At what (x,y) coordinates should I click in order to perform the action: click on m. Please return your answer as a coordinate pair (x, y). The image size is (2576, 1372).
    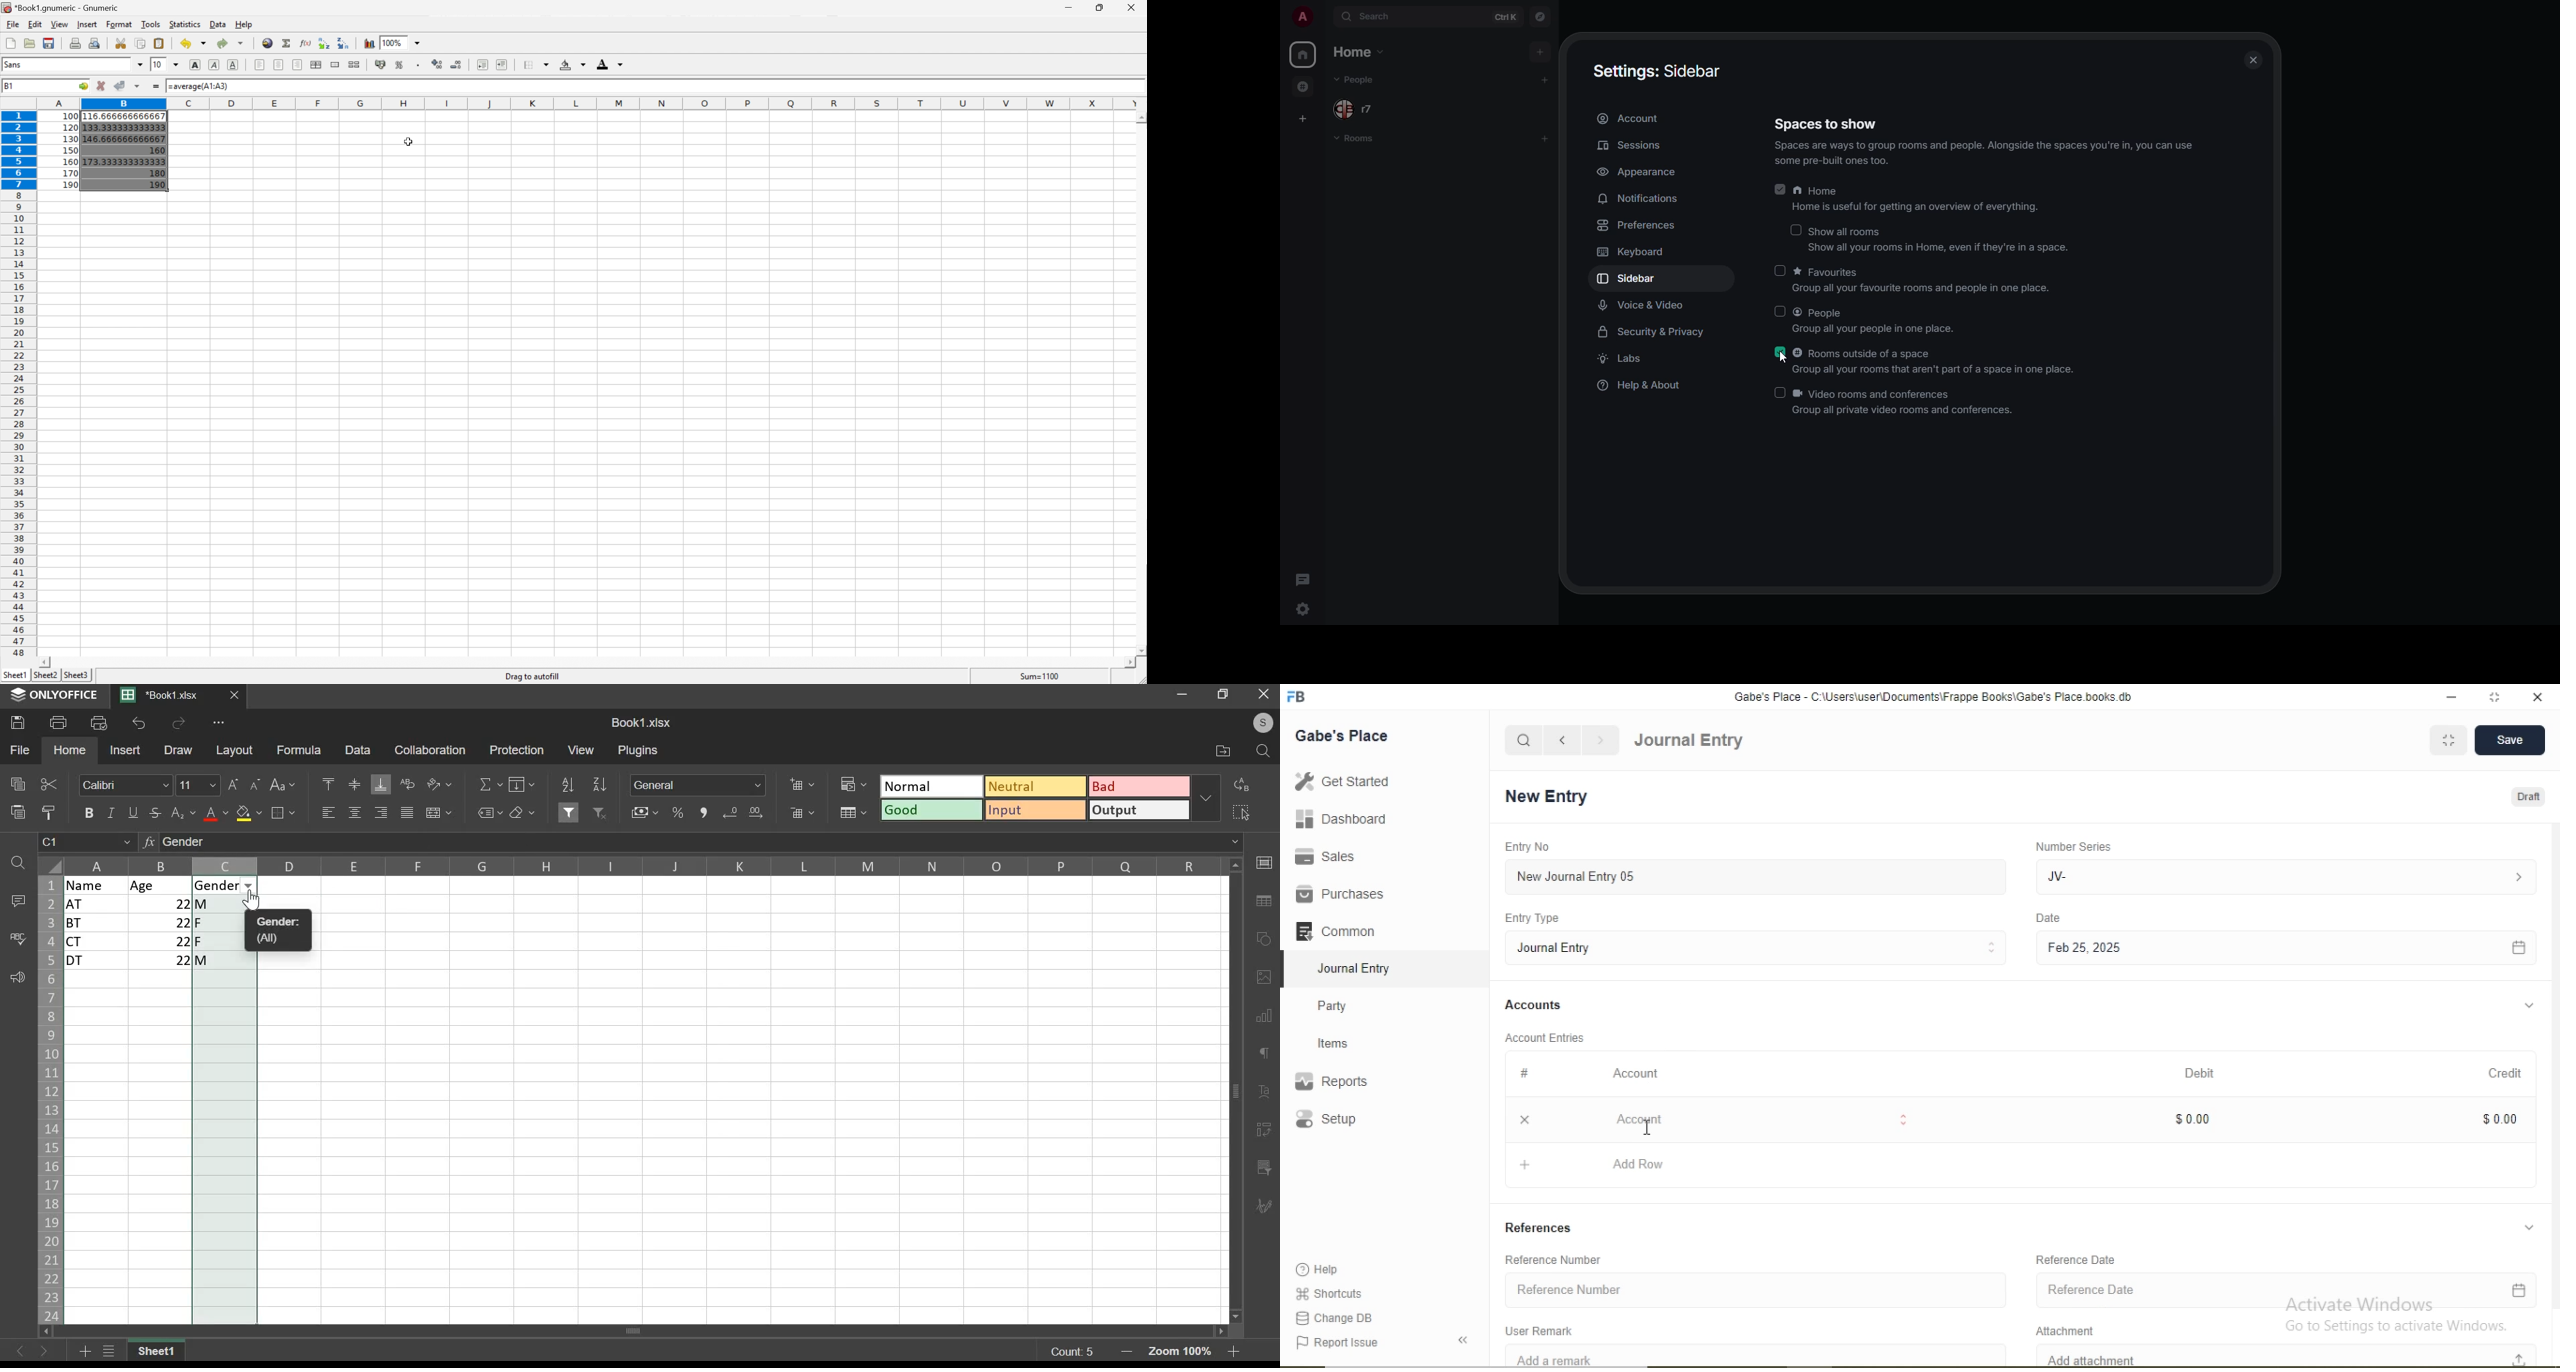
    Looking at the image, I should click on (224, 904).